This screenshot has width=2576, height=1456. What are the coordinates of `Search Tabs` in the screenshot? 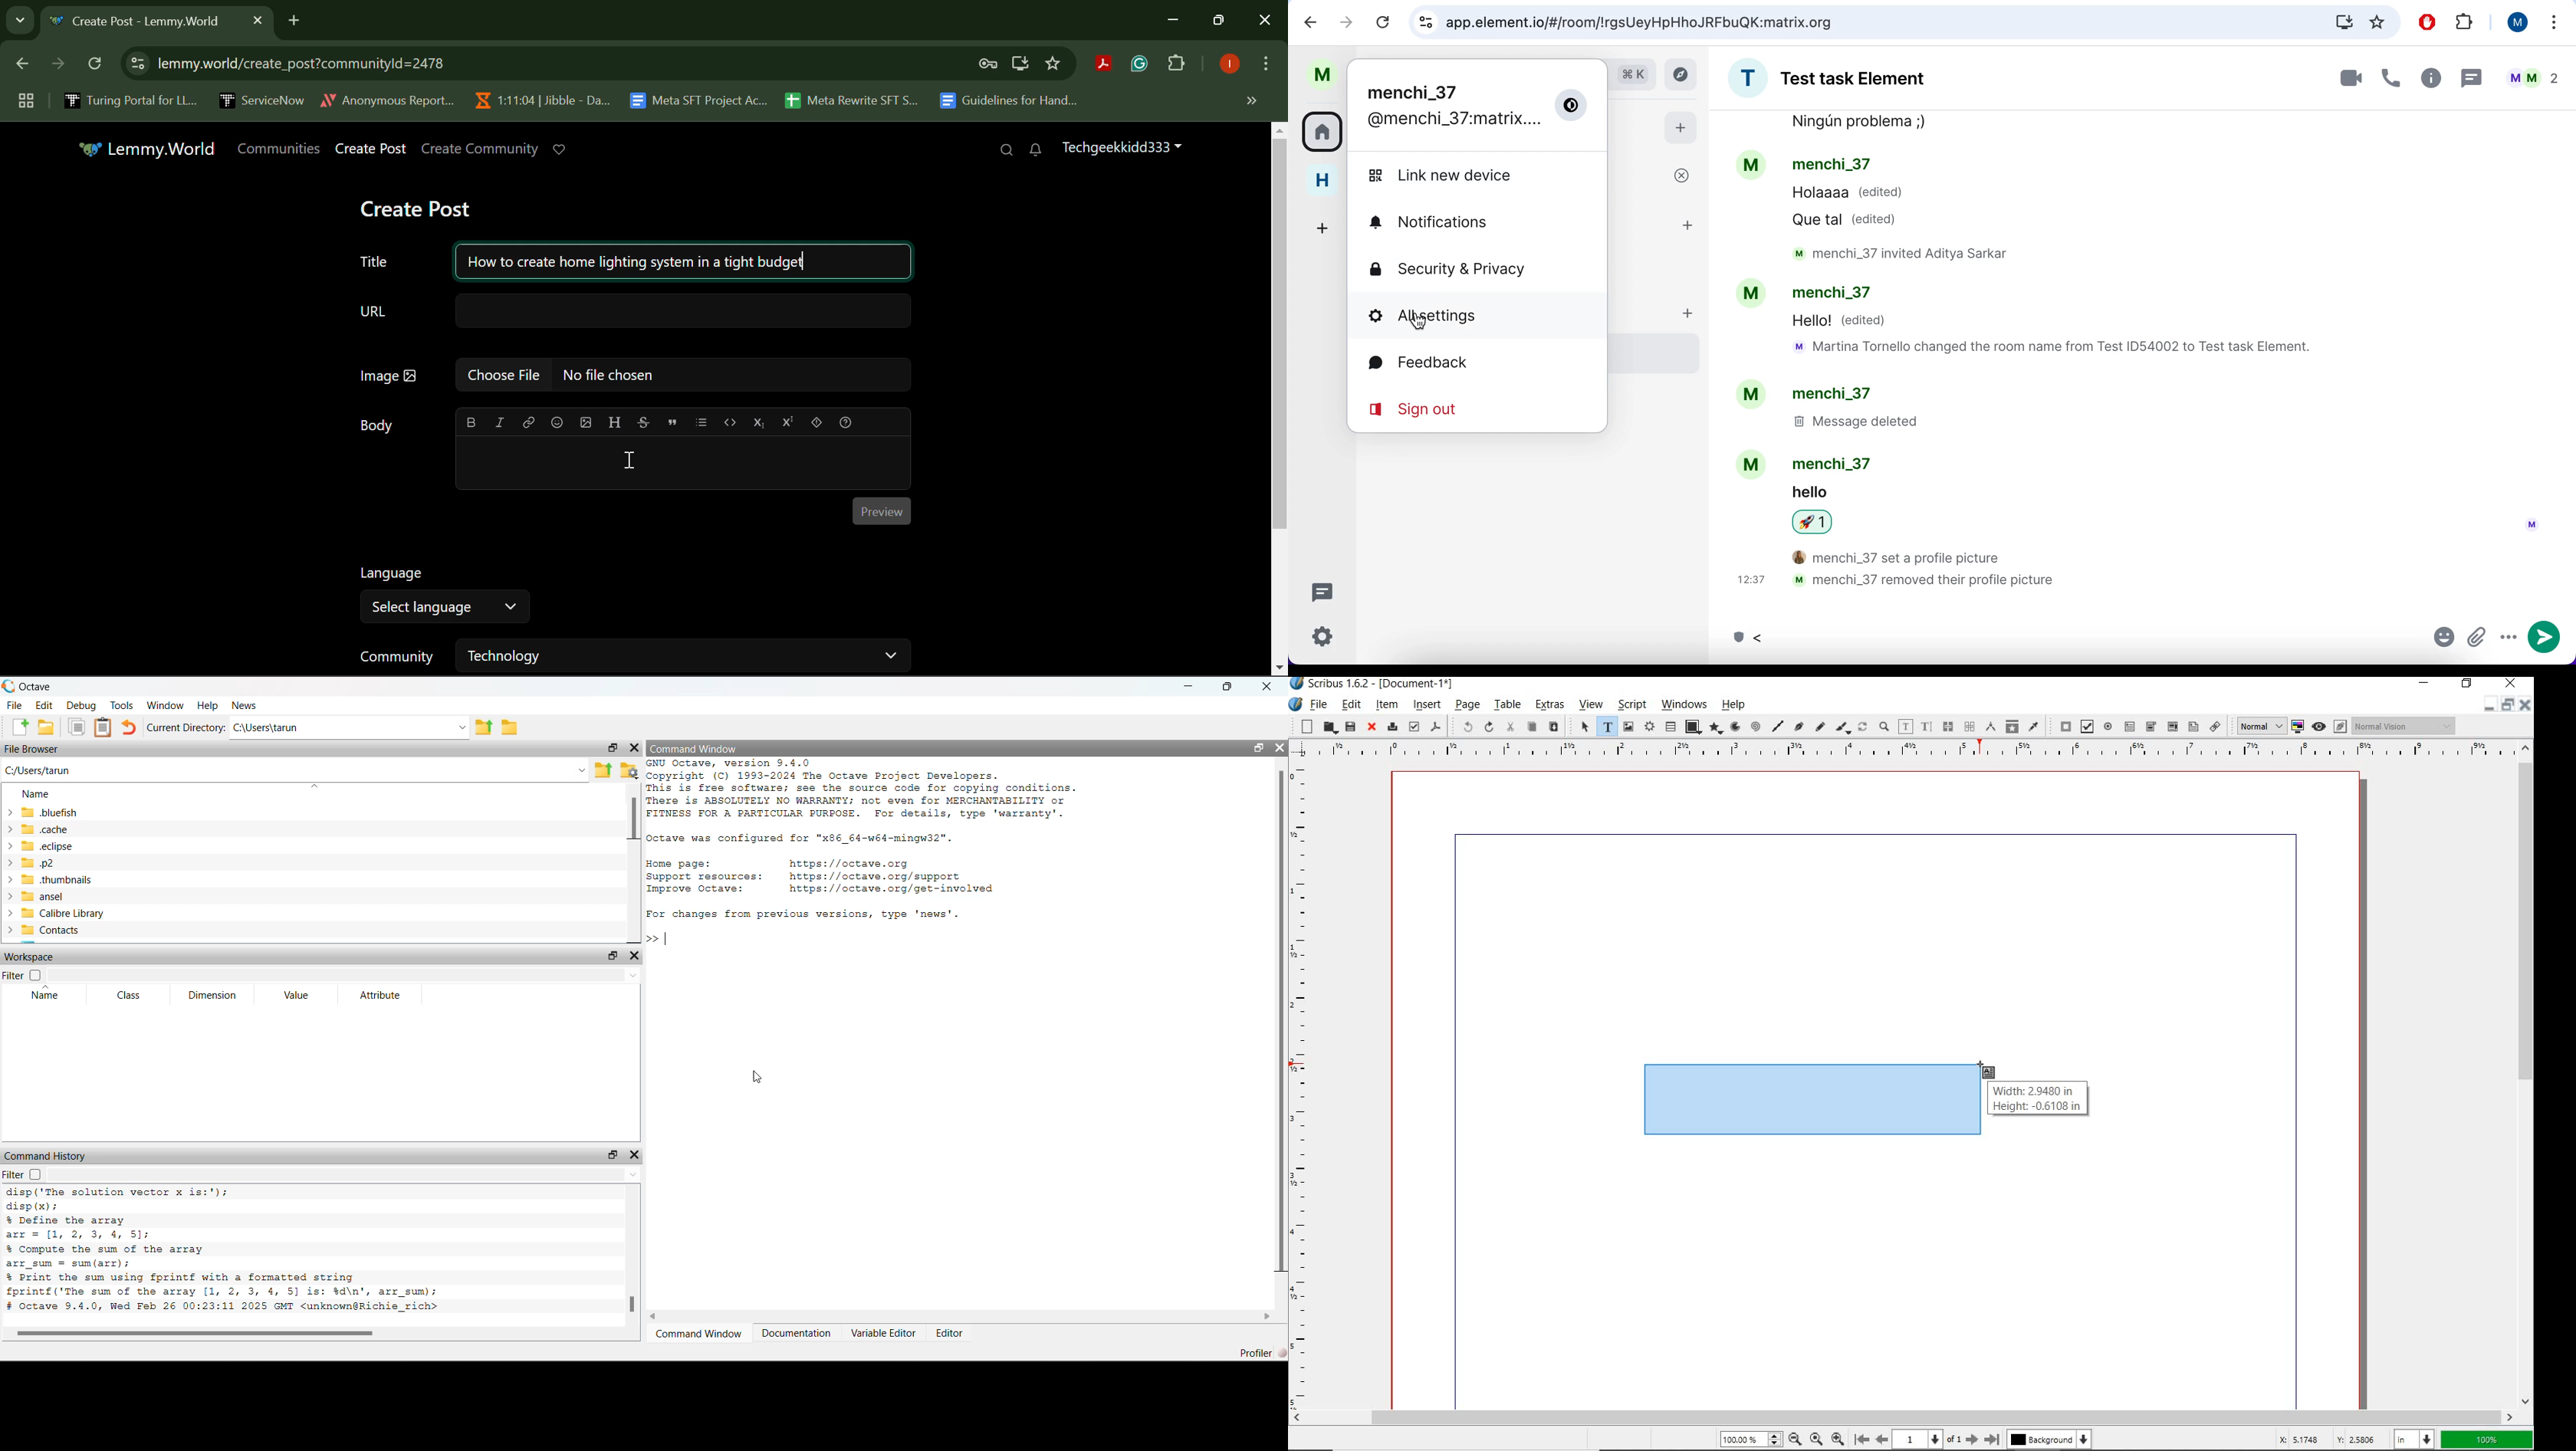 It's located at (17, 18).